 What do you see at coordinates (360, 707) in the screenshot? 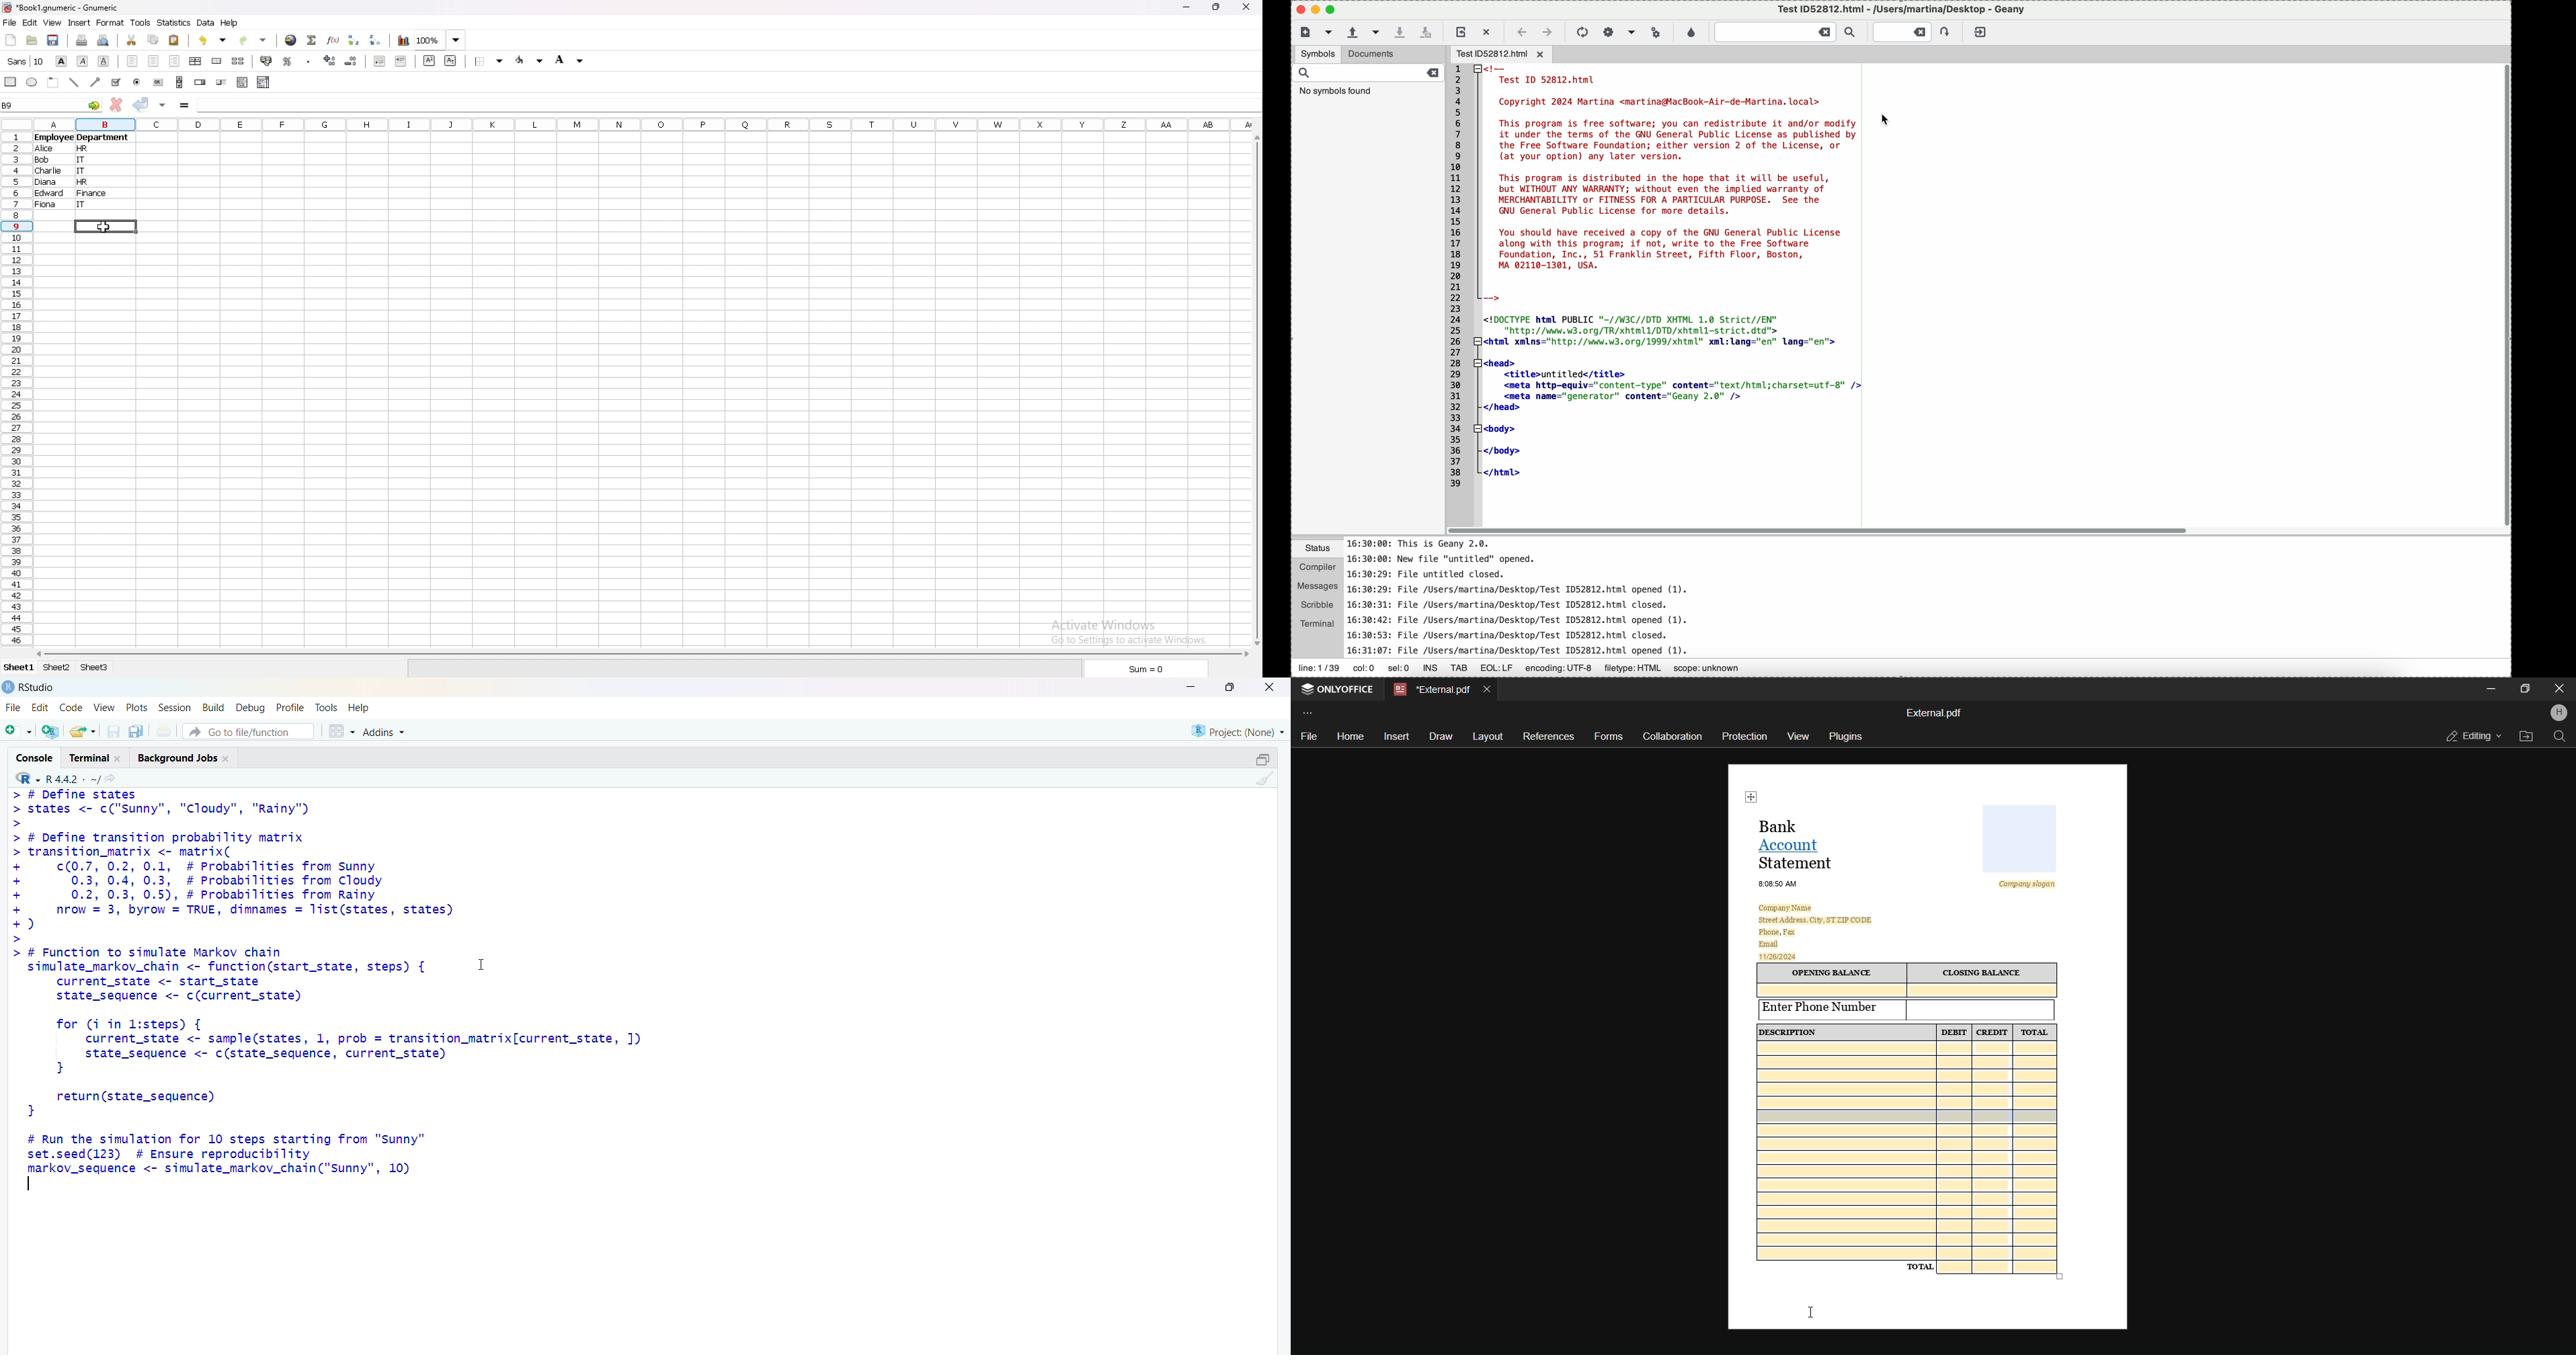
I see `help` at bounding box center [360, 707].